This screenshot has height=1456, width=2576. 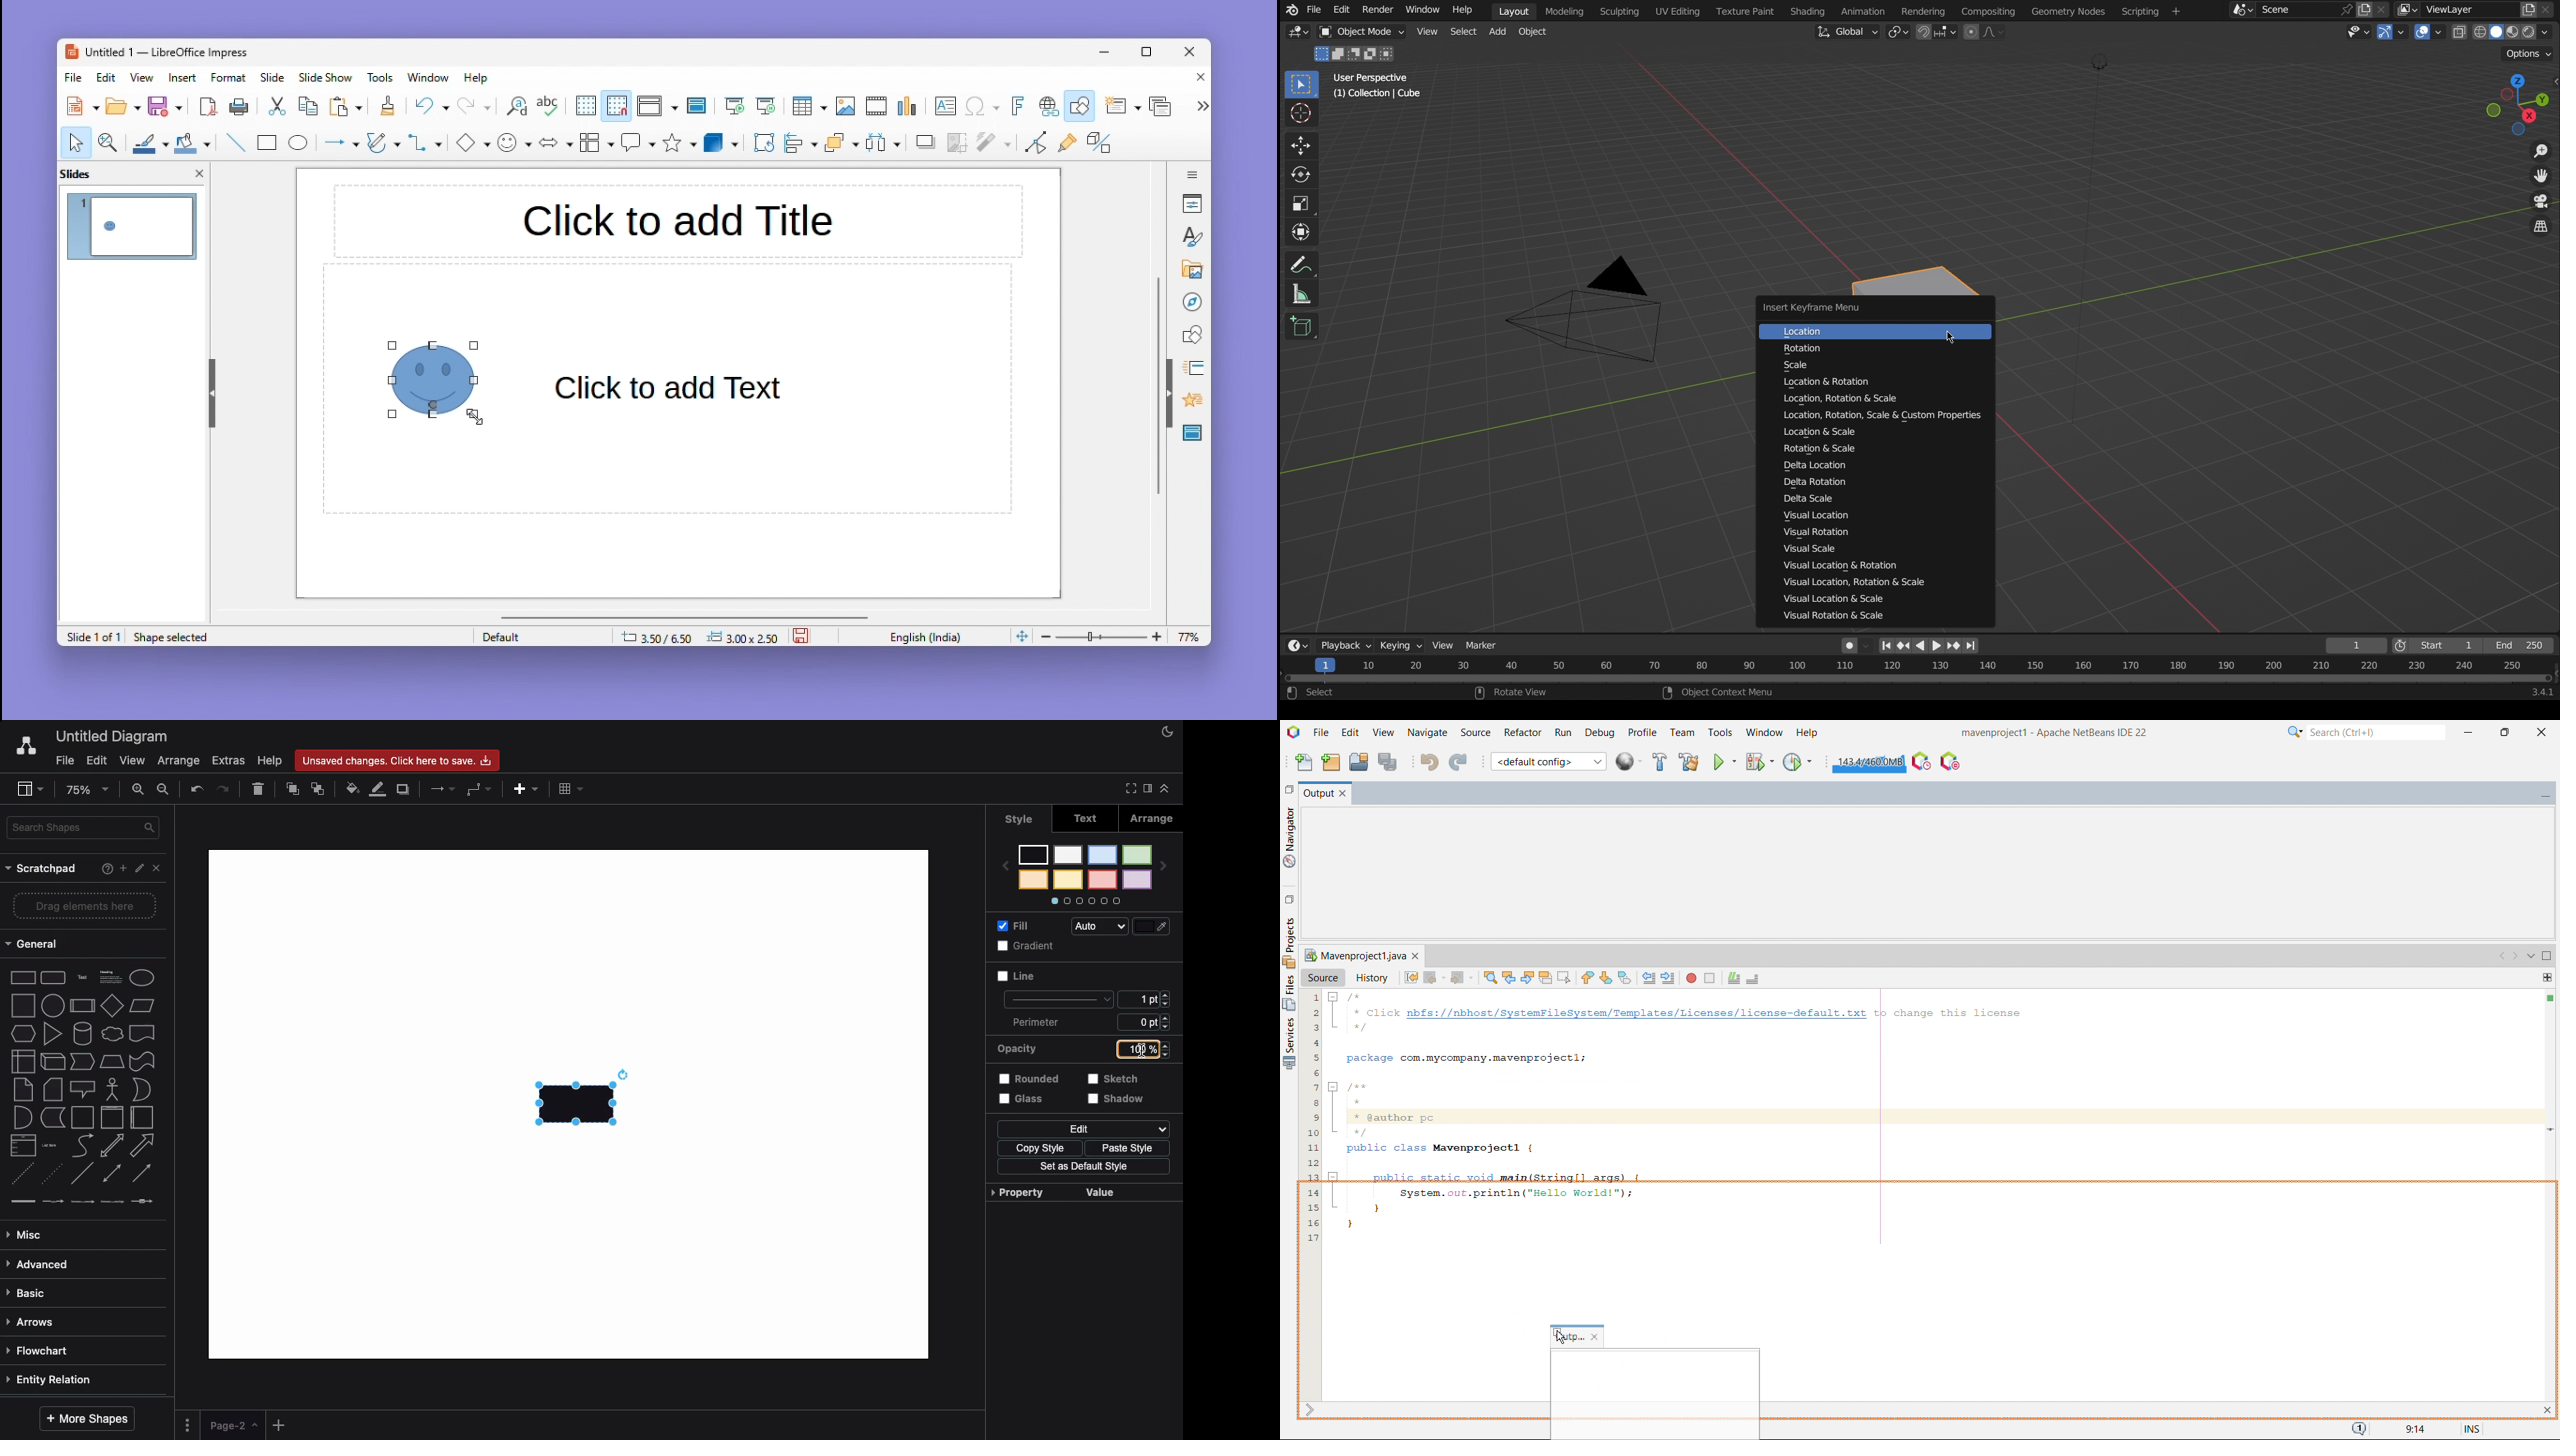 What do you see at coordinates (145, 77) in the screenshot?
I see `View` at bounding box center [145, 77].